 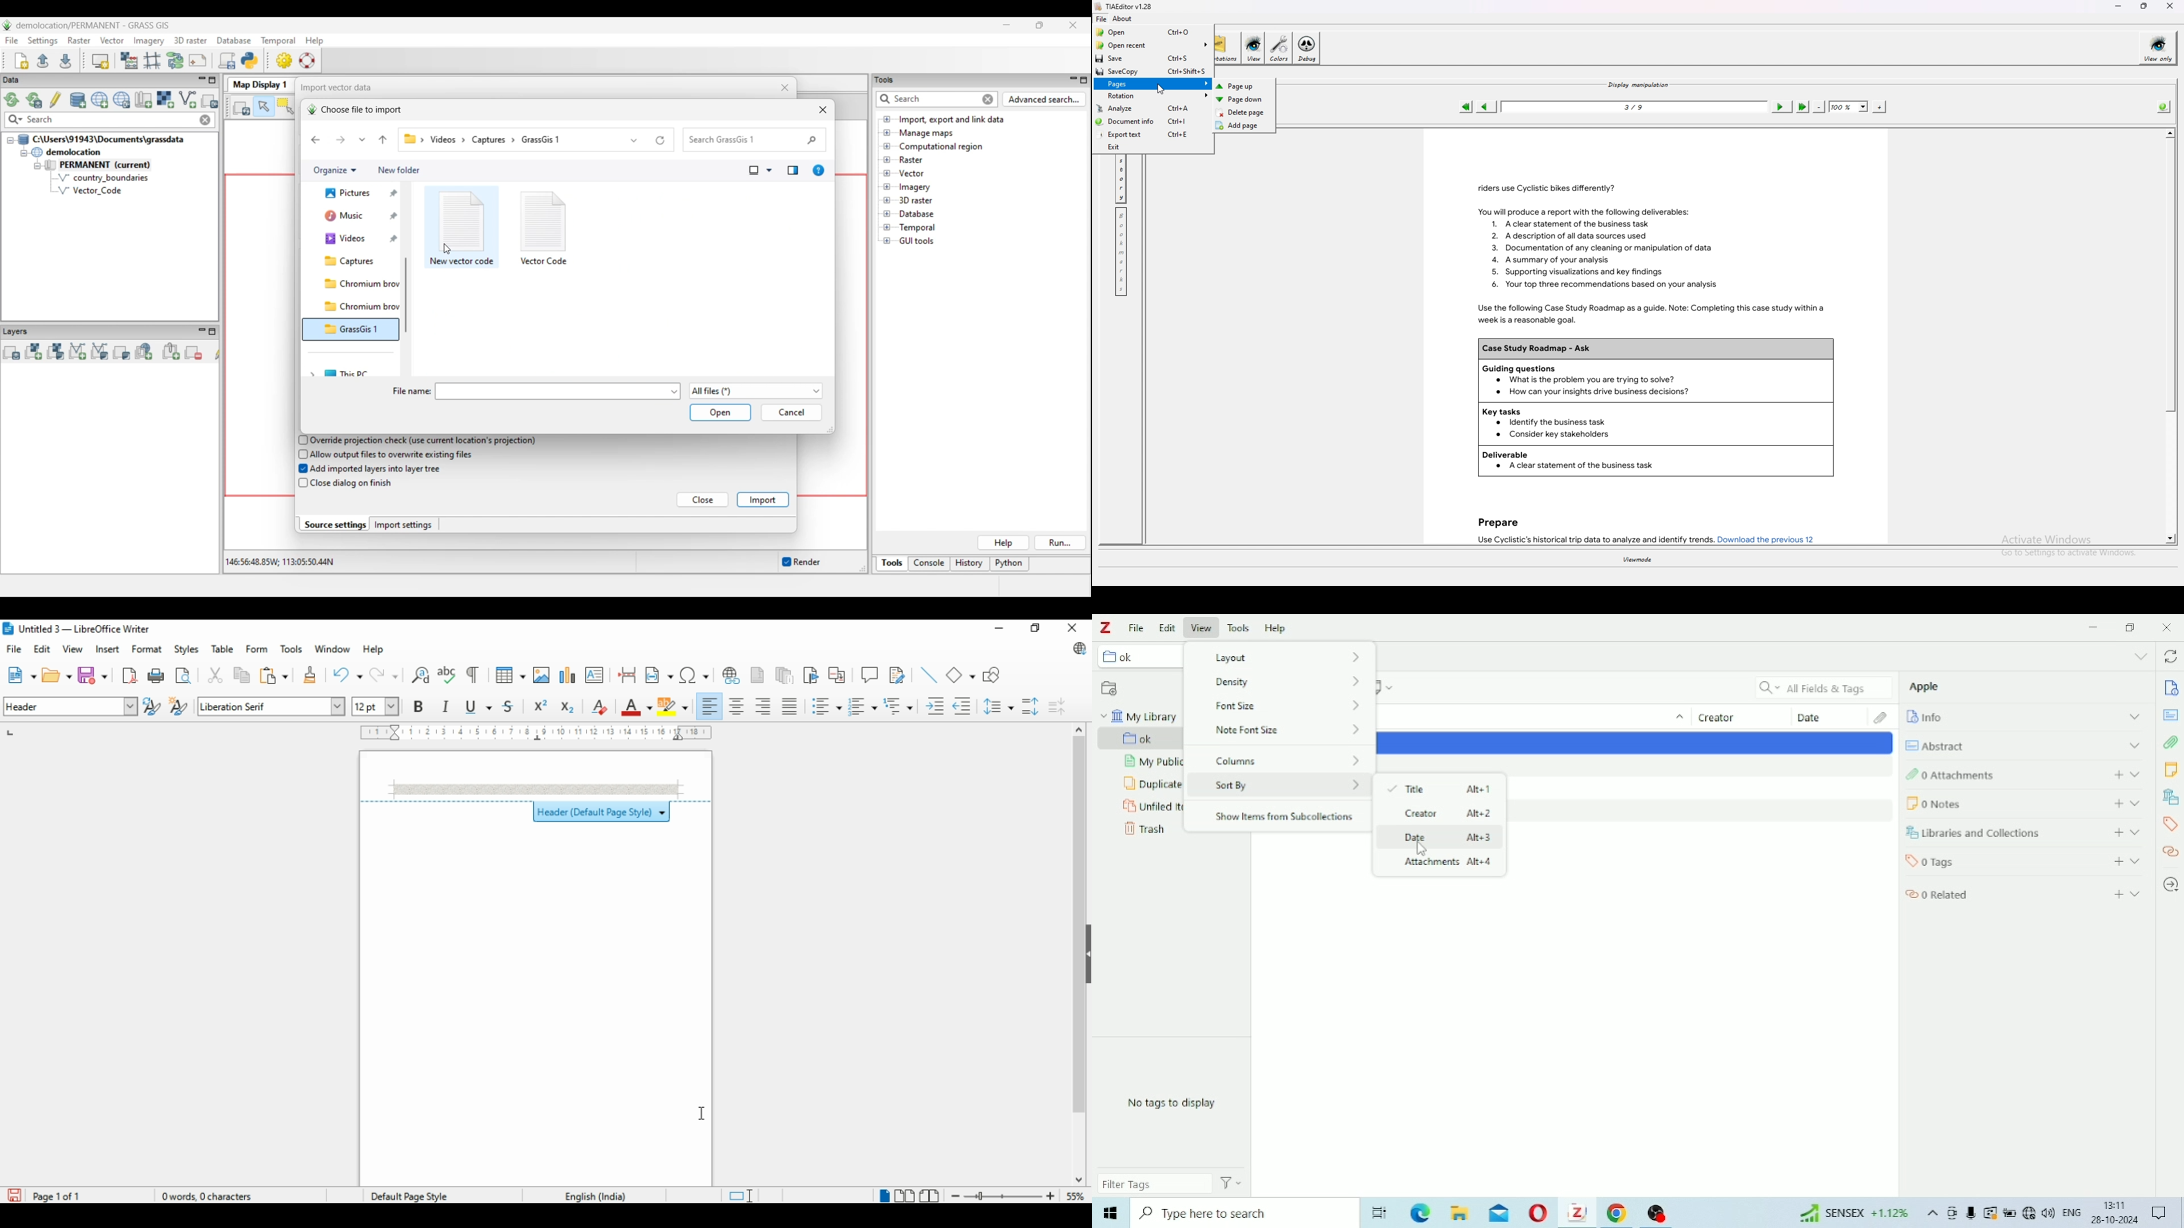 I want to click on justified, so click(x=789, y=707).